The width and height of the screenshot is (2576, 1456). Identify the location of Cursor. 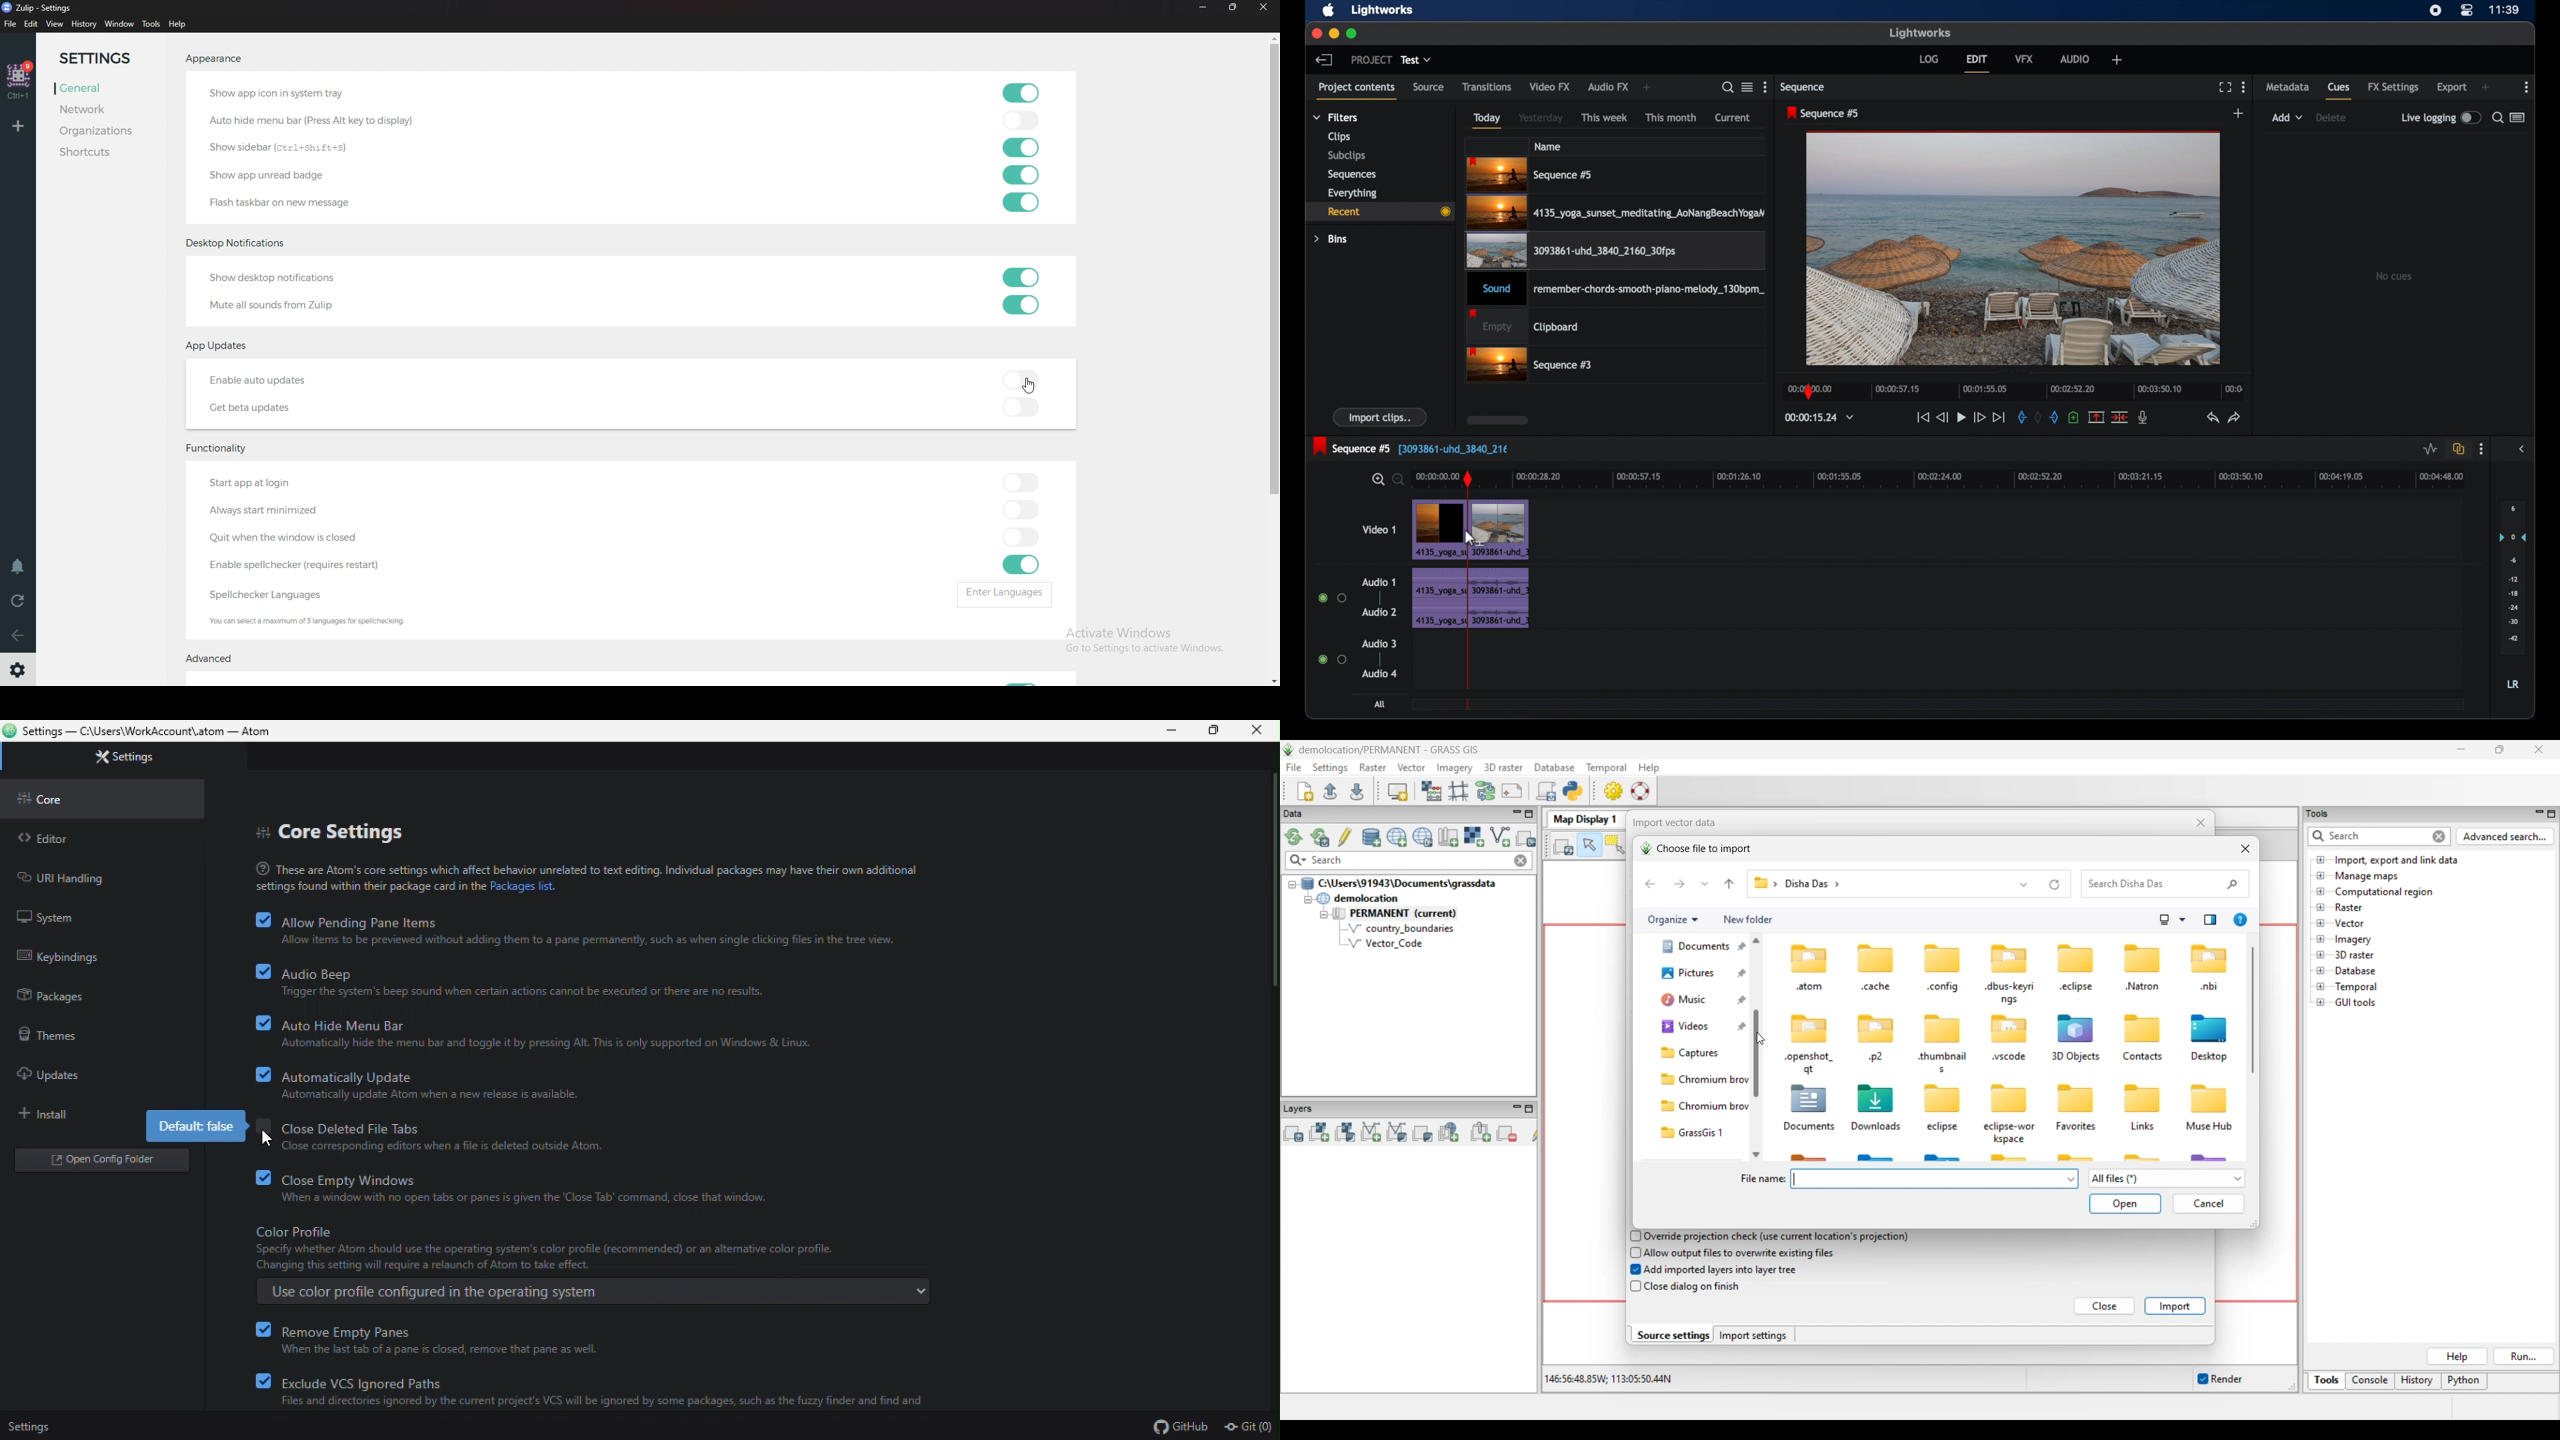
(1031, 389).